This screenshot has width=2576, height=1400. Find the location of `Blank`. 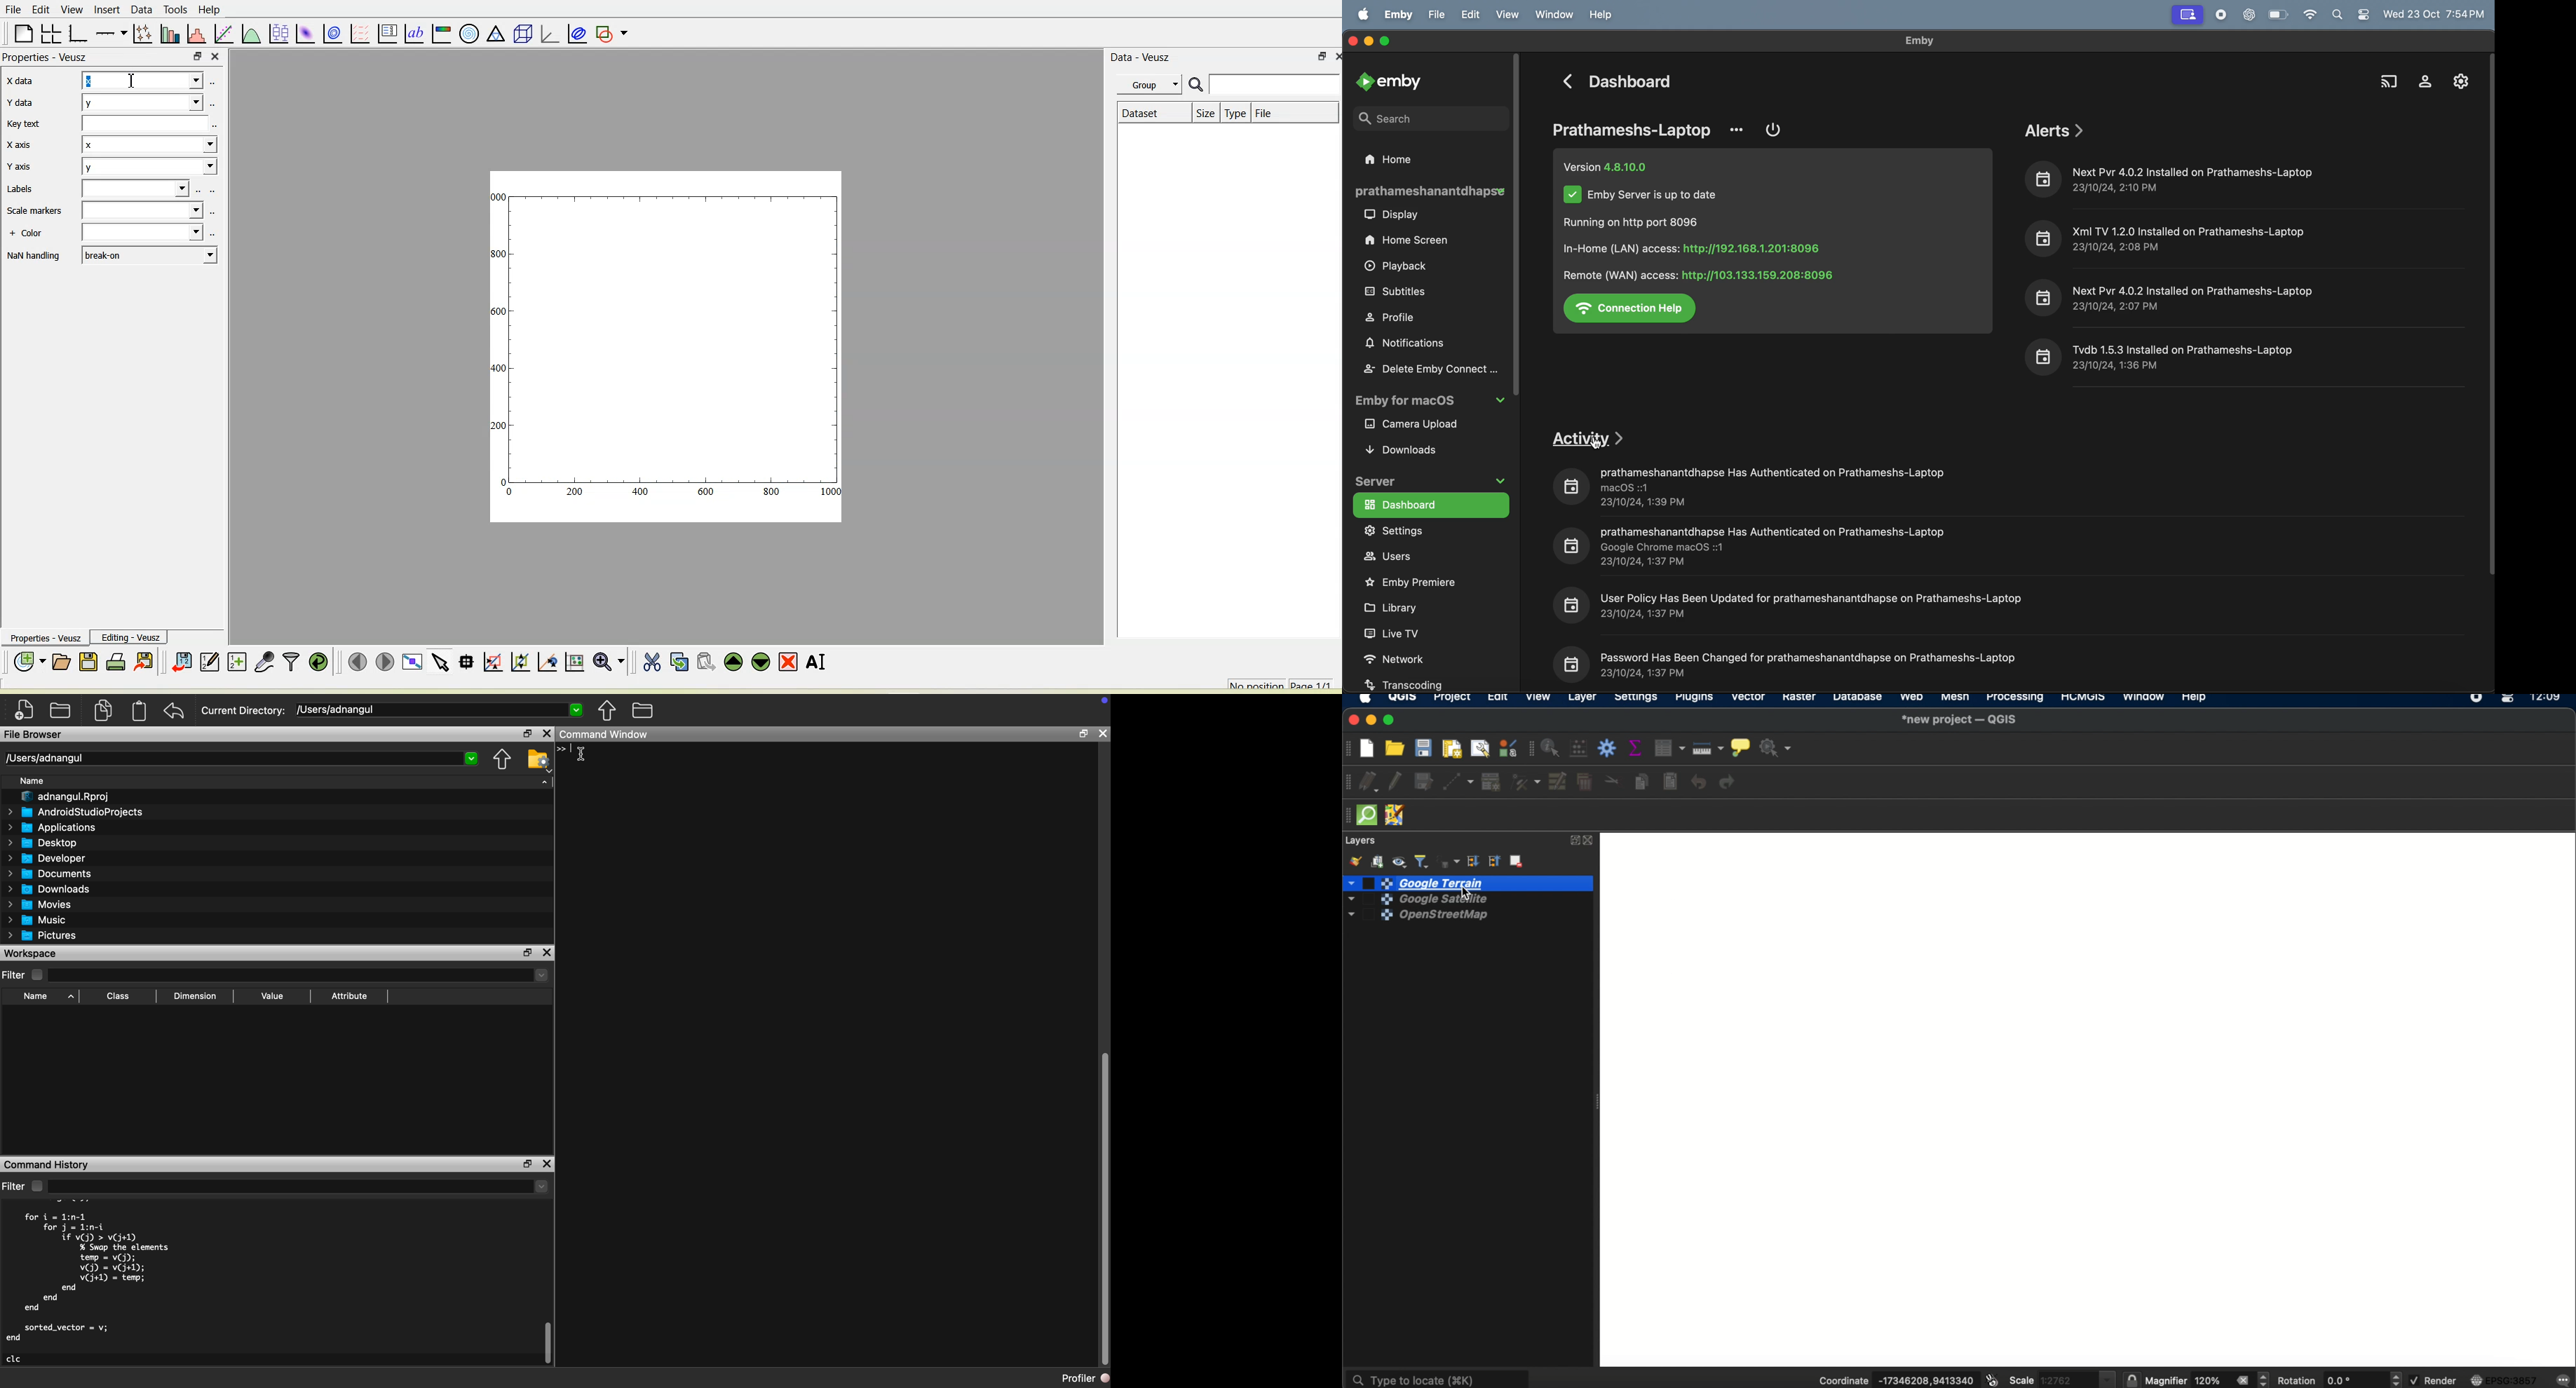

Blank is located at coordinates (136, 188).